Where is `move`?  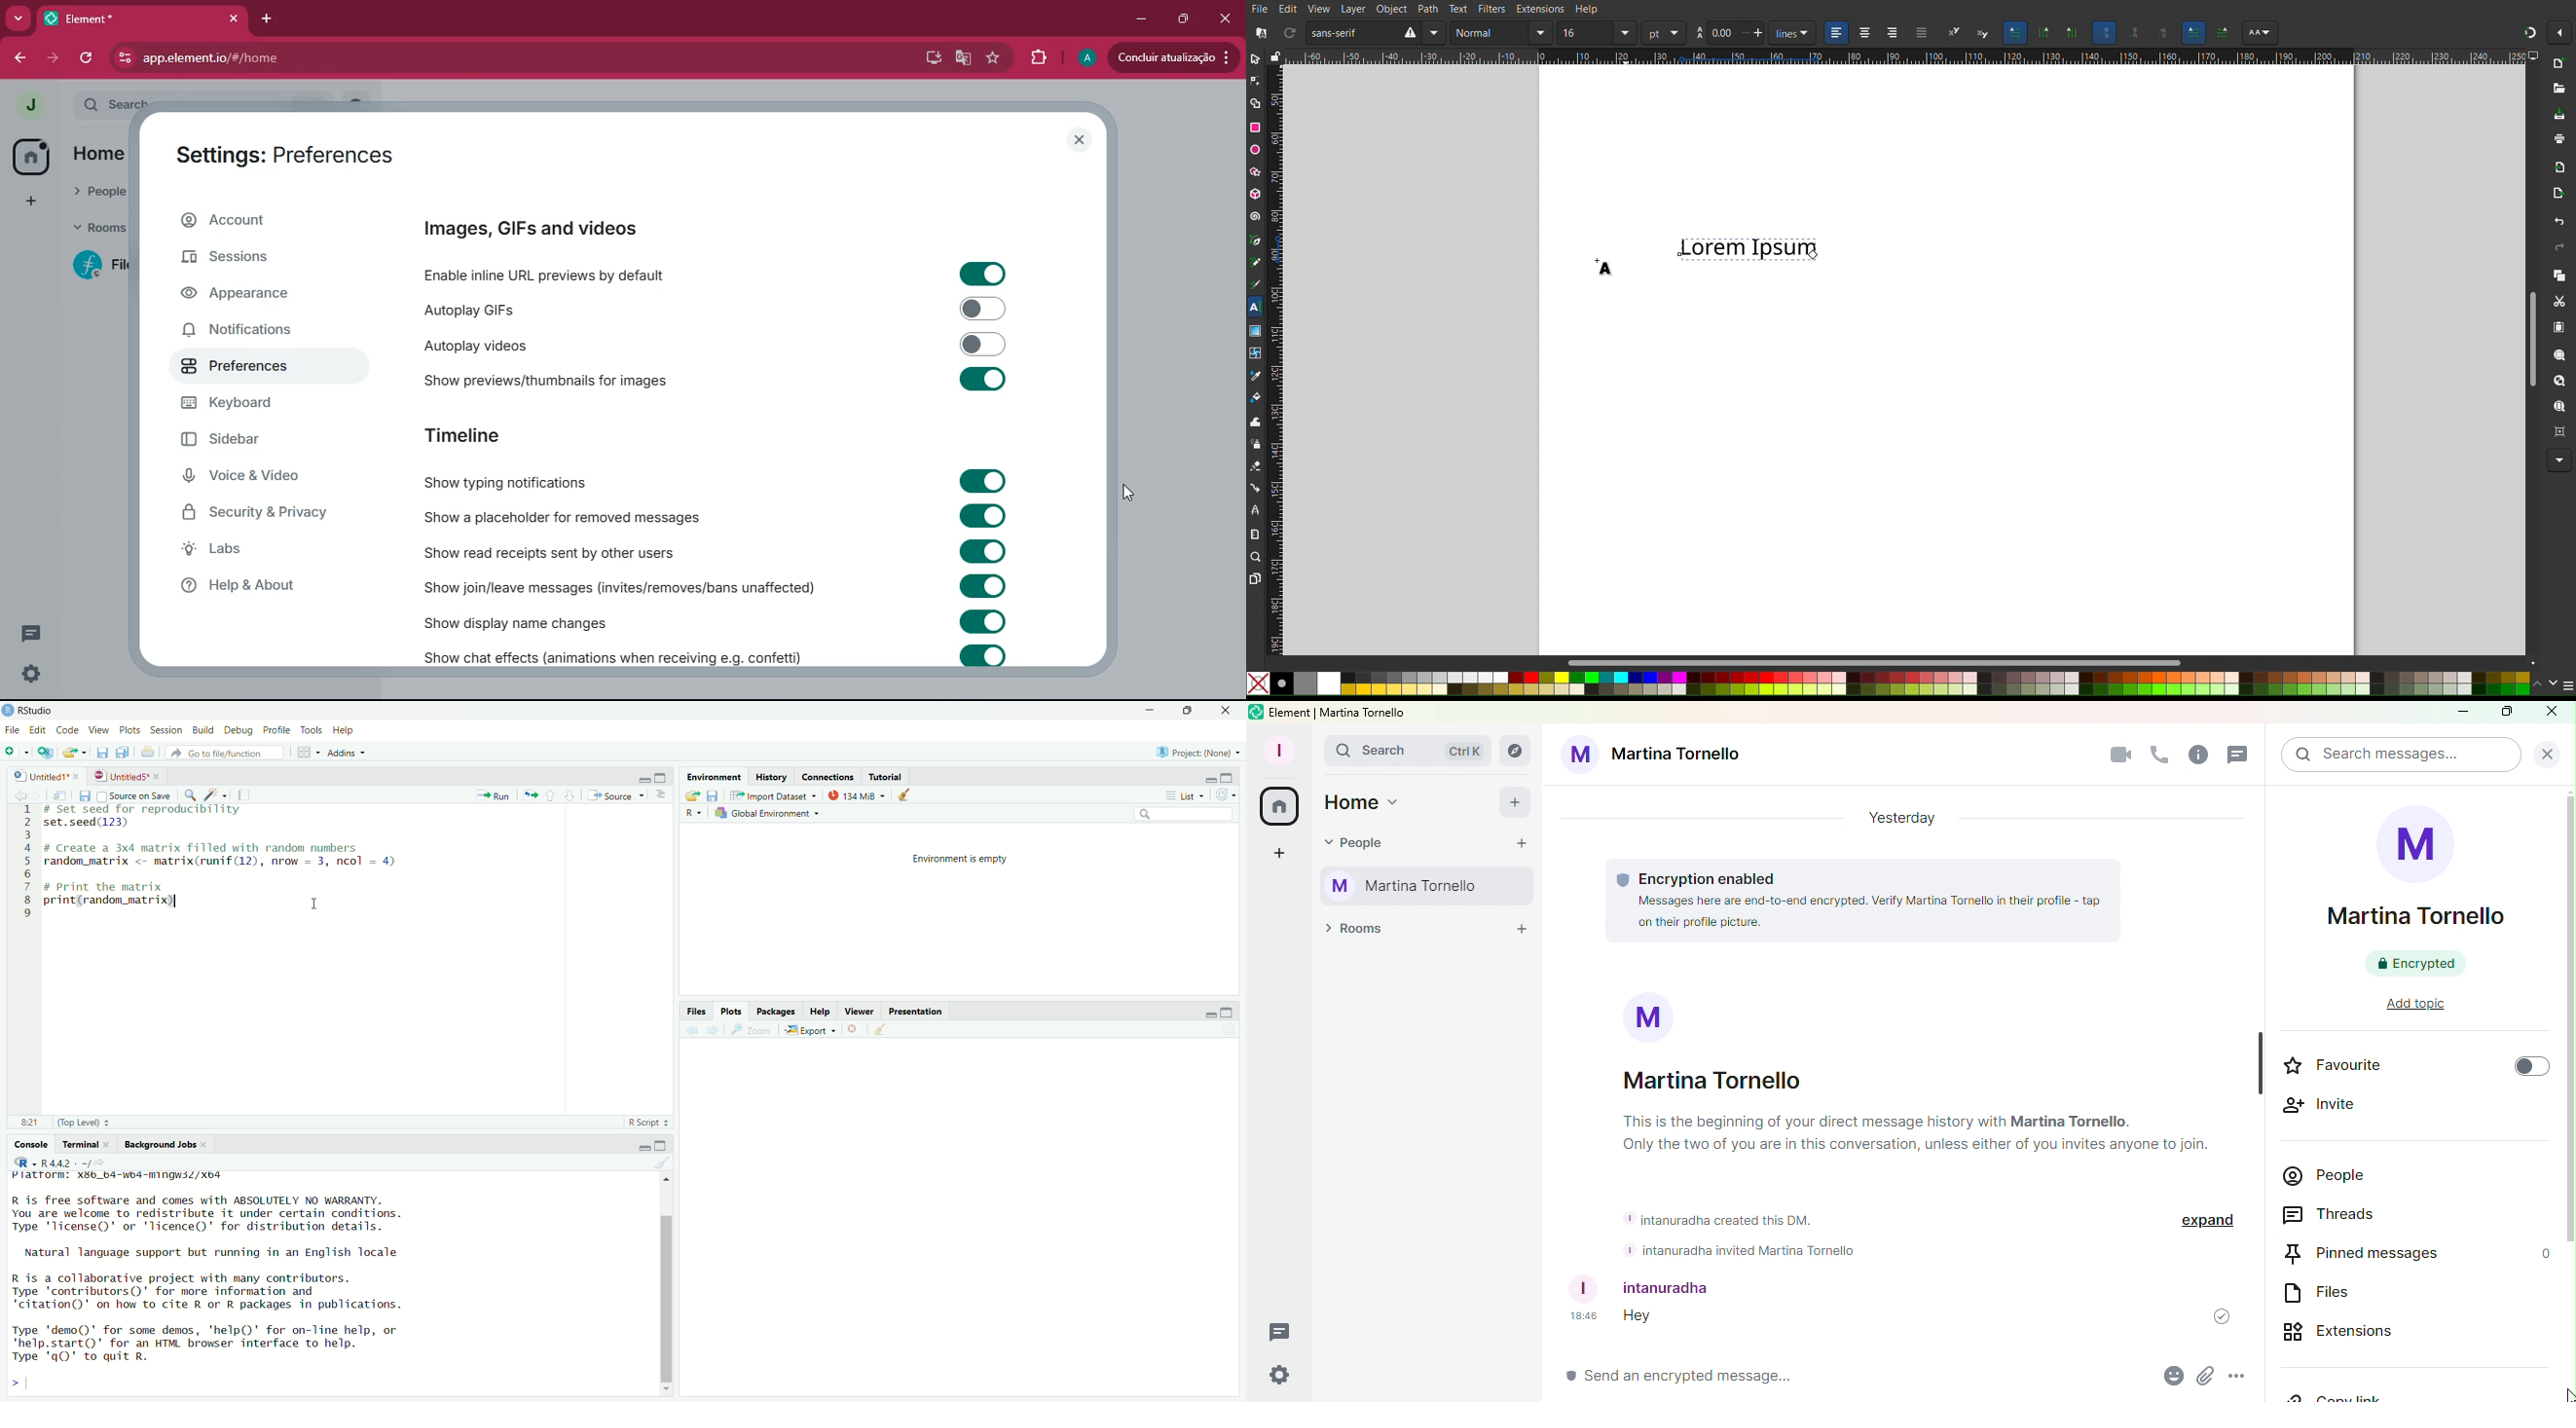 move is located at coordinates (532, 794).